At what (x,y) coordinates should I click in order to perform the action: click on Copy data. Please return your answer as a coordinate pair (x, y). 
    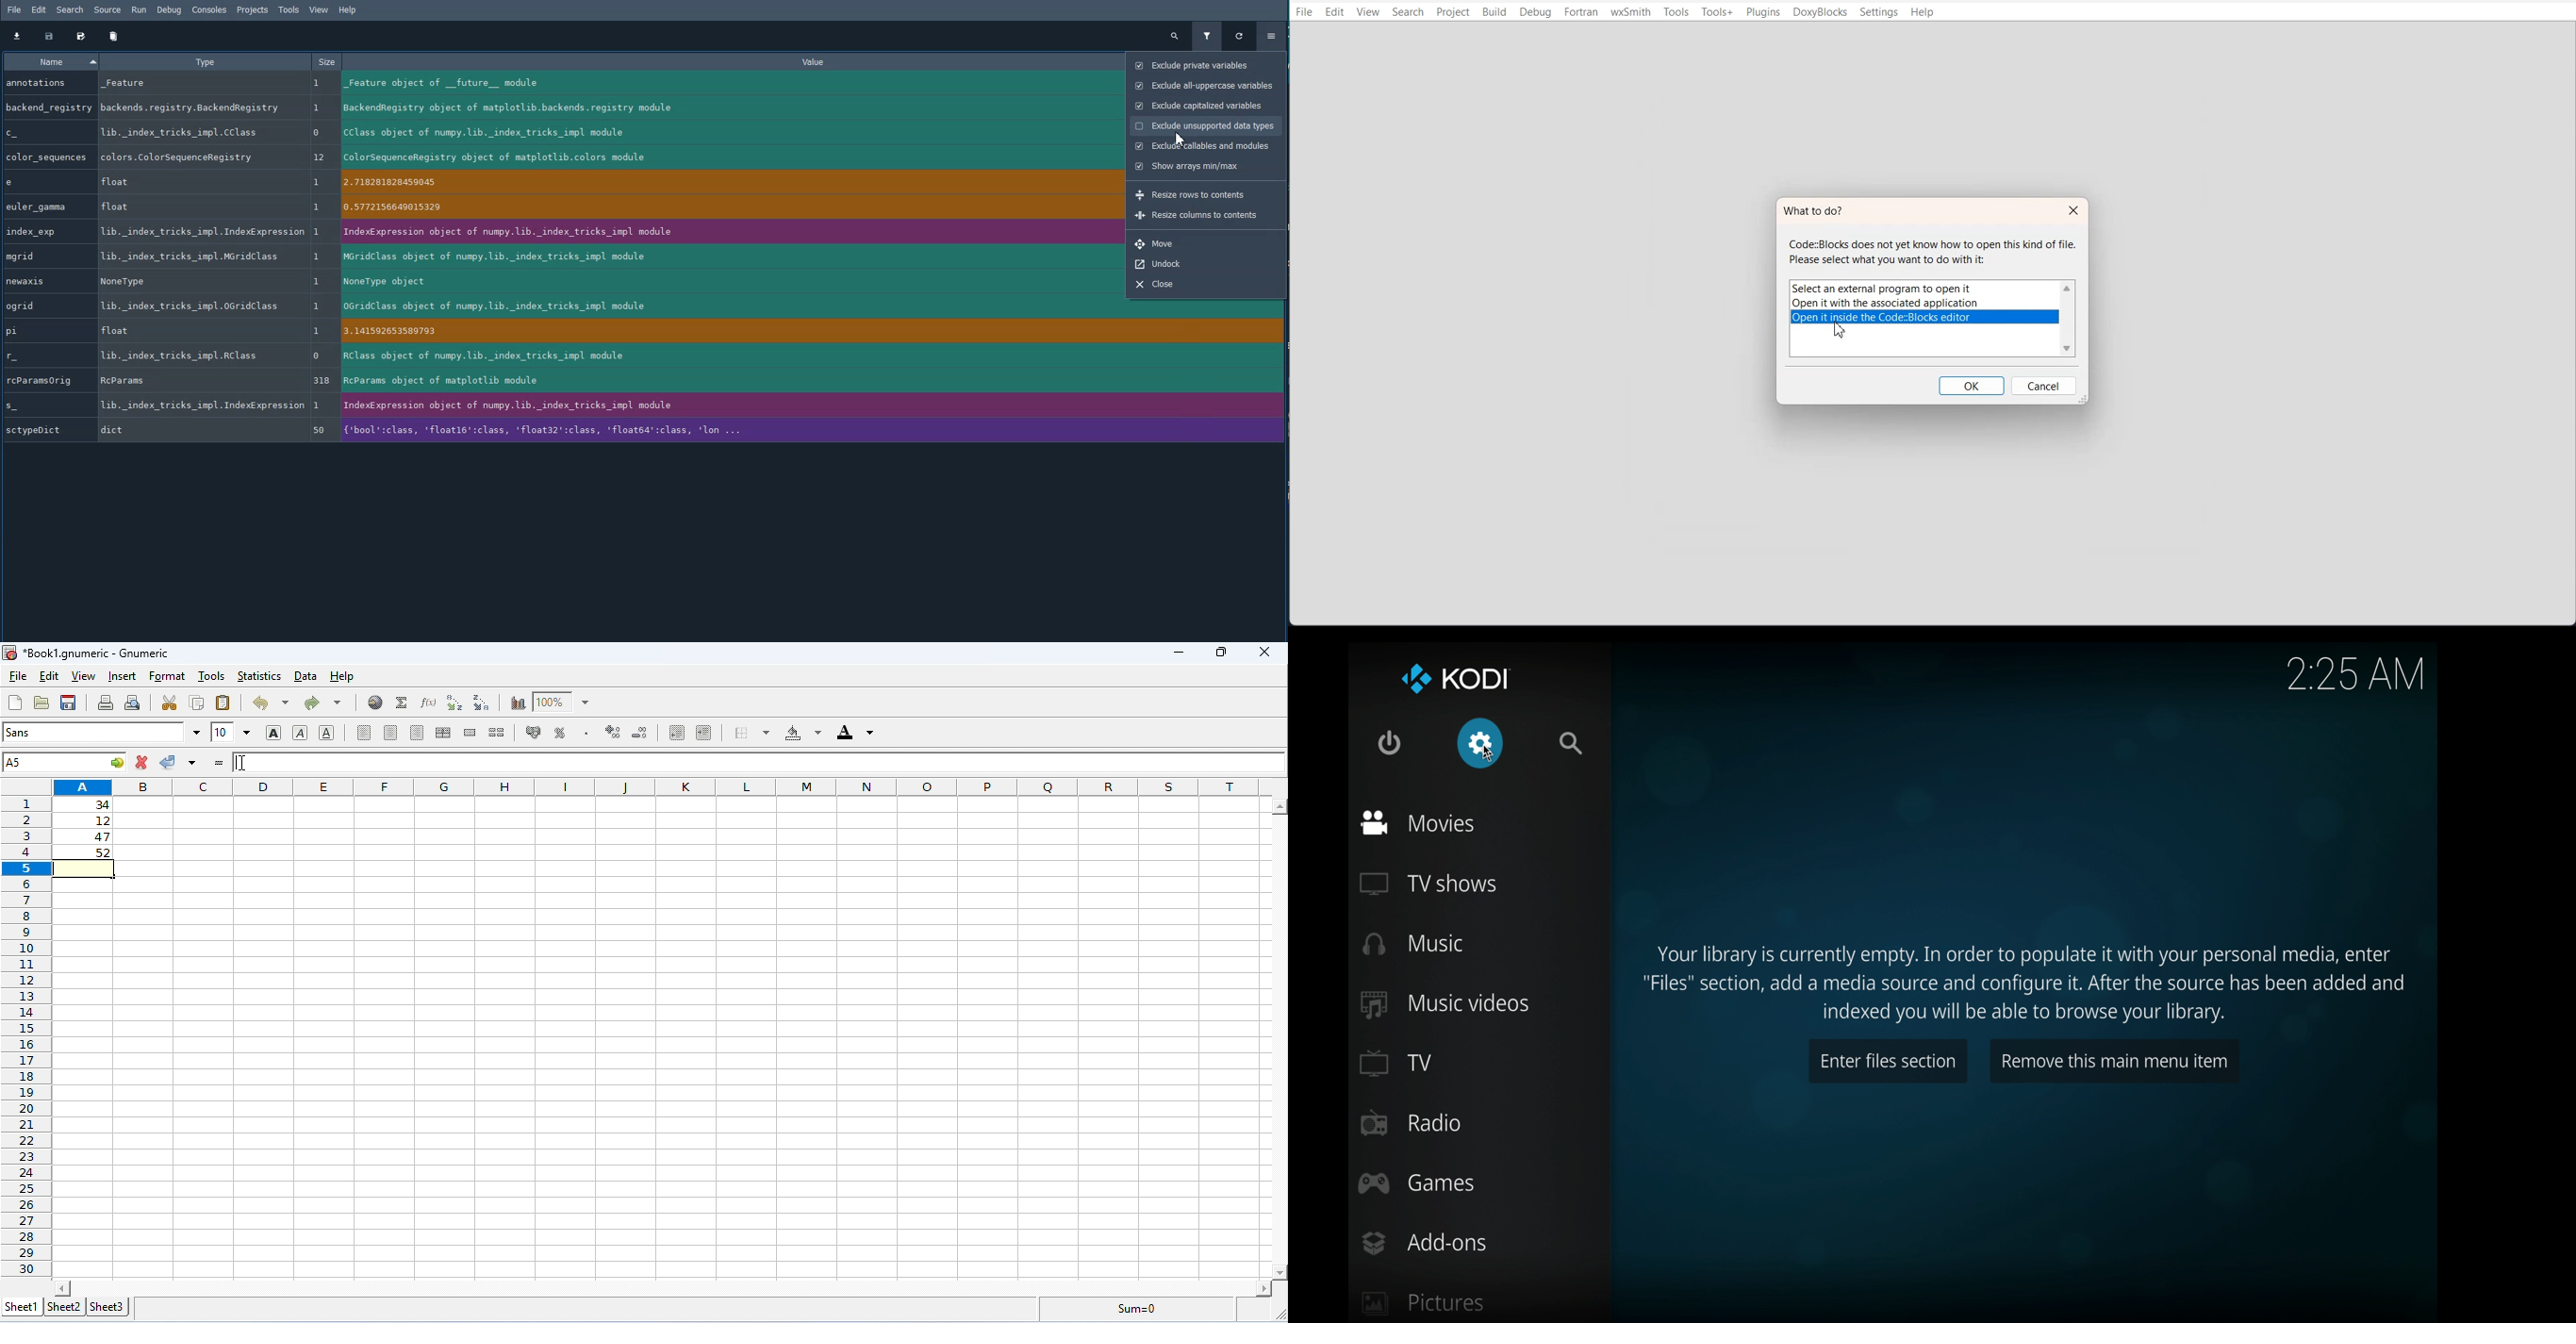
    Looking at the image, I should click on (48, 36).